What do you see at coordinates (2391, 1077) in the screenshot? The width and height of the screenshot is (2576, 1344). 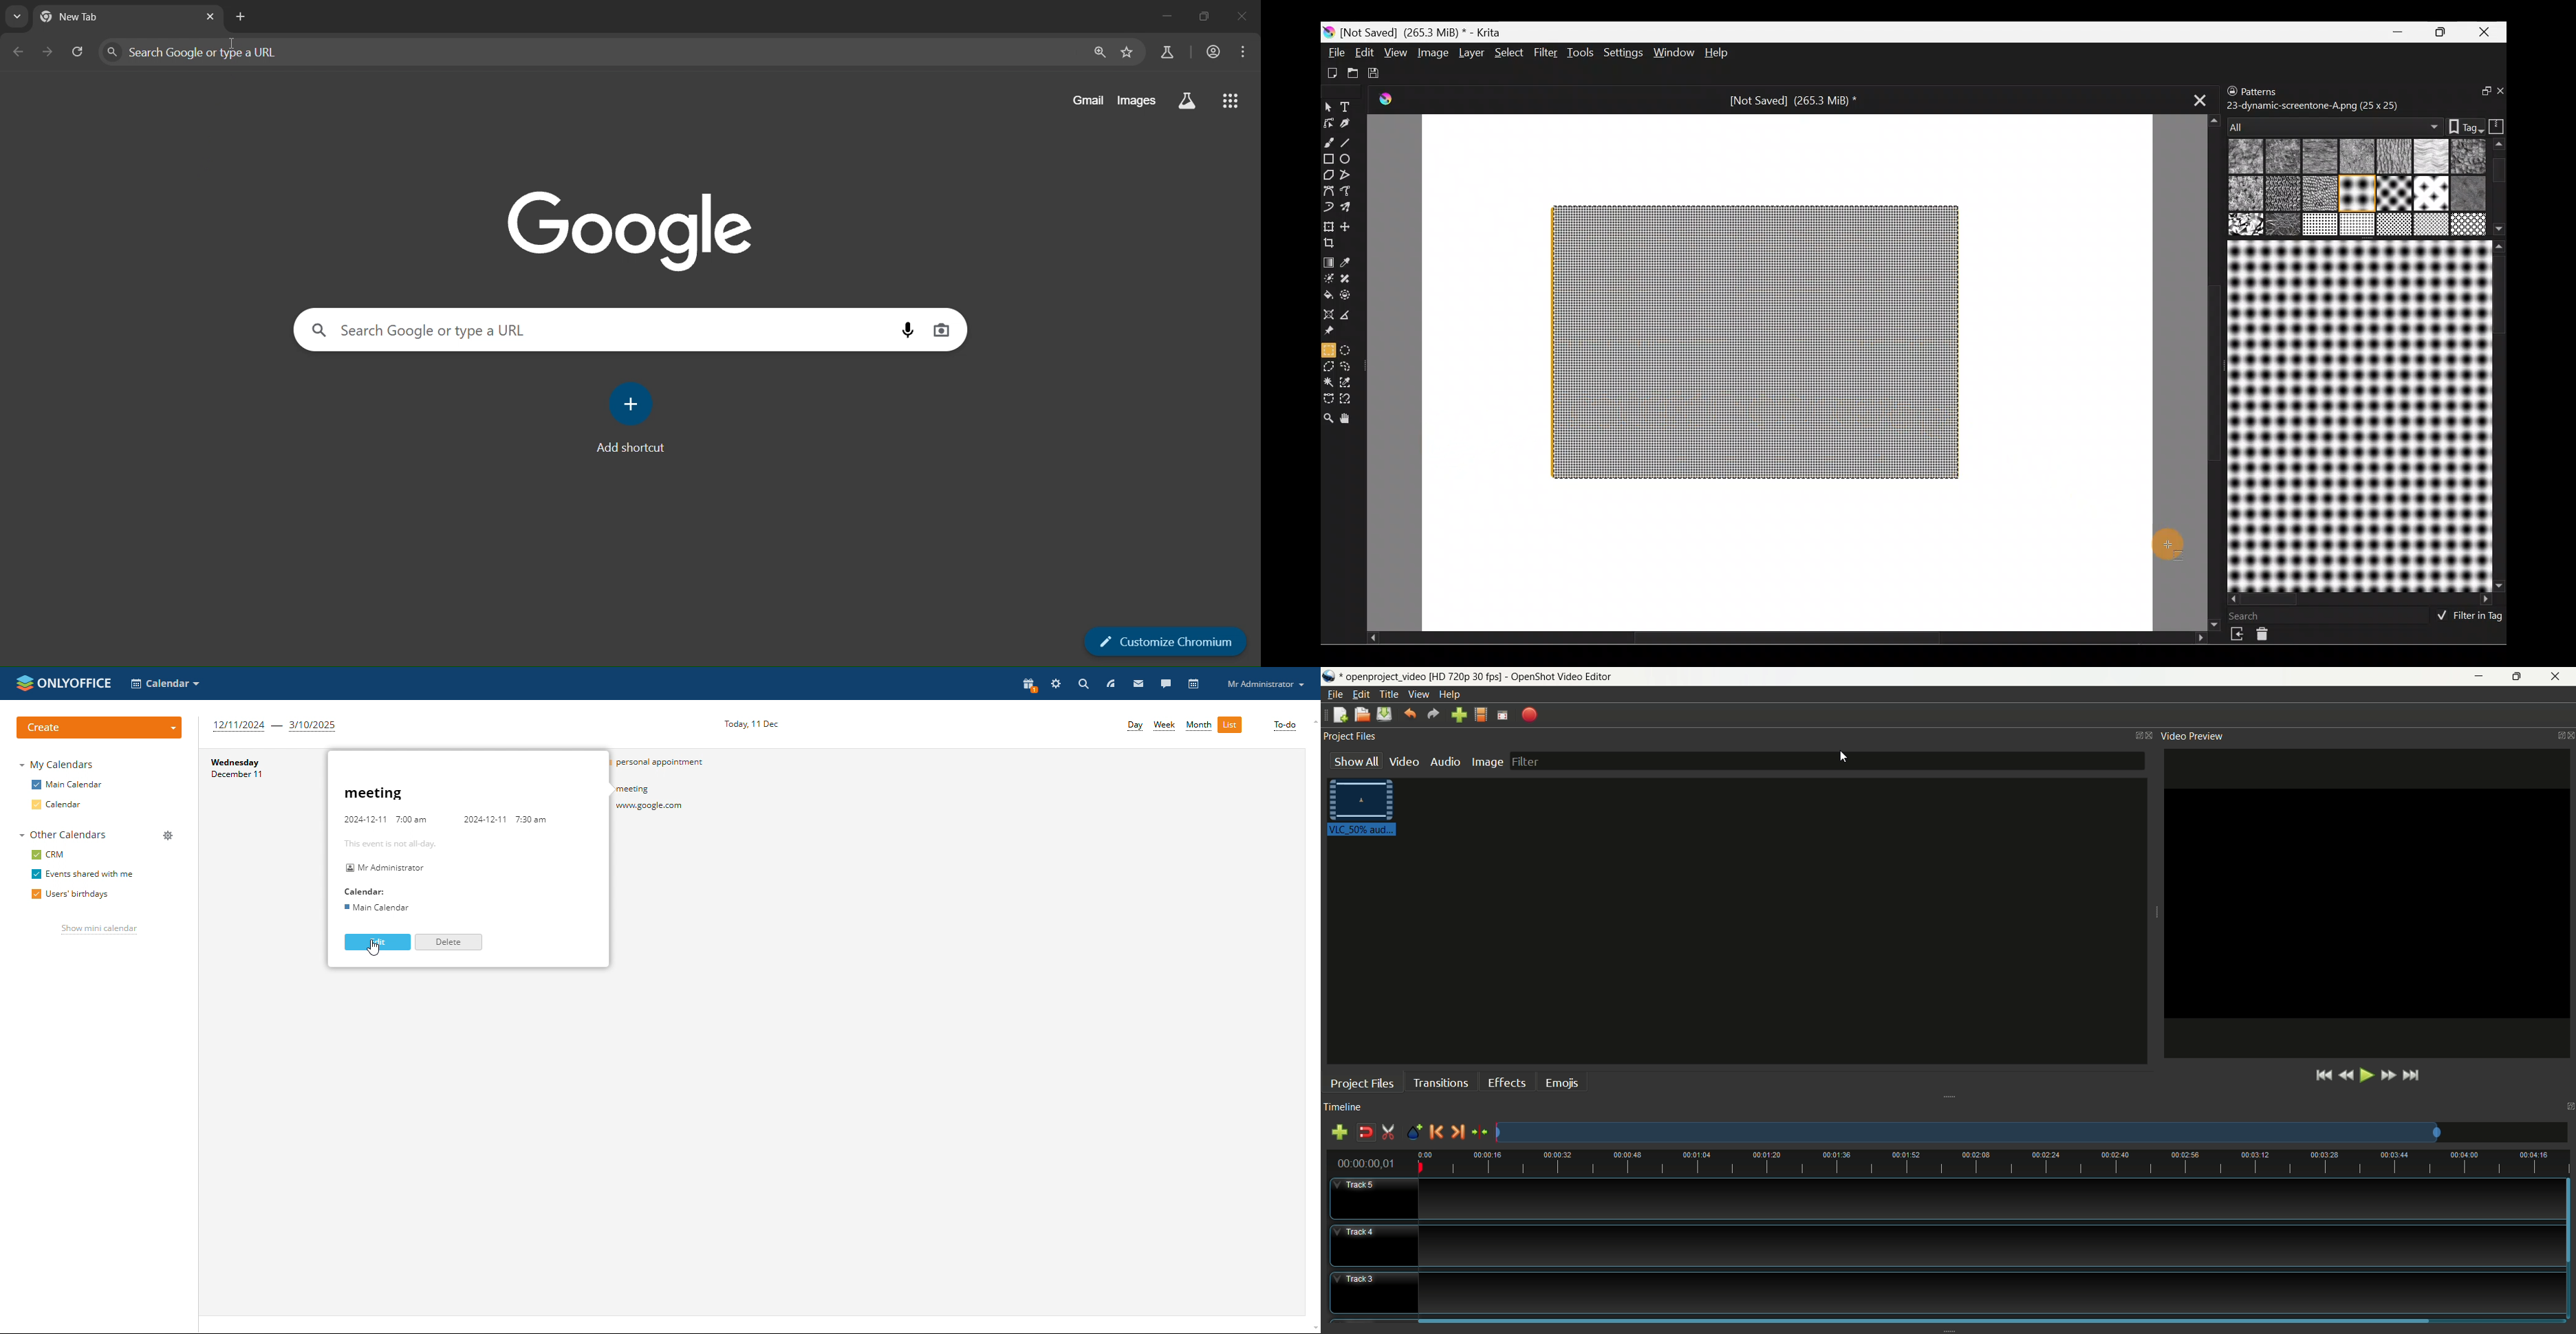 I see `fast forward` at bounding box center [2391, 1077].